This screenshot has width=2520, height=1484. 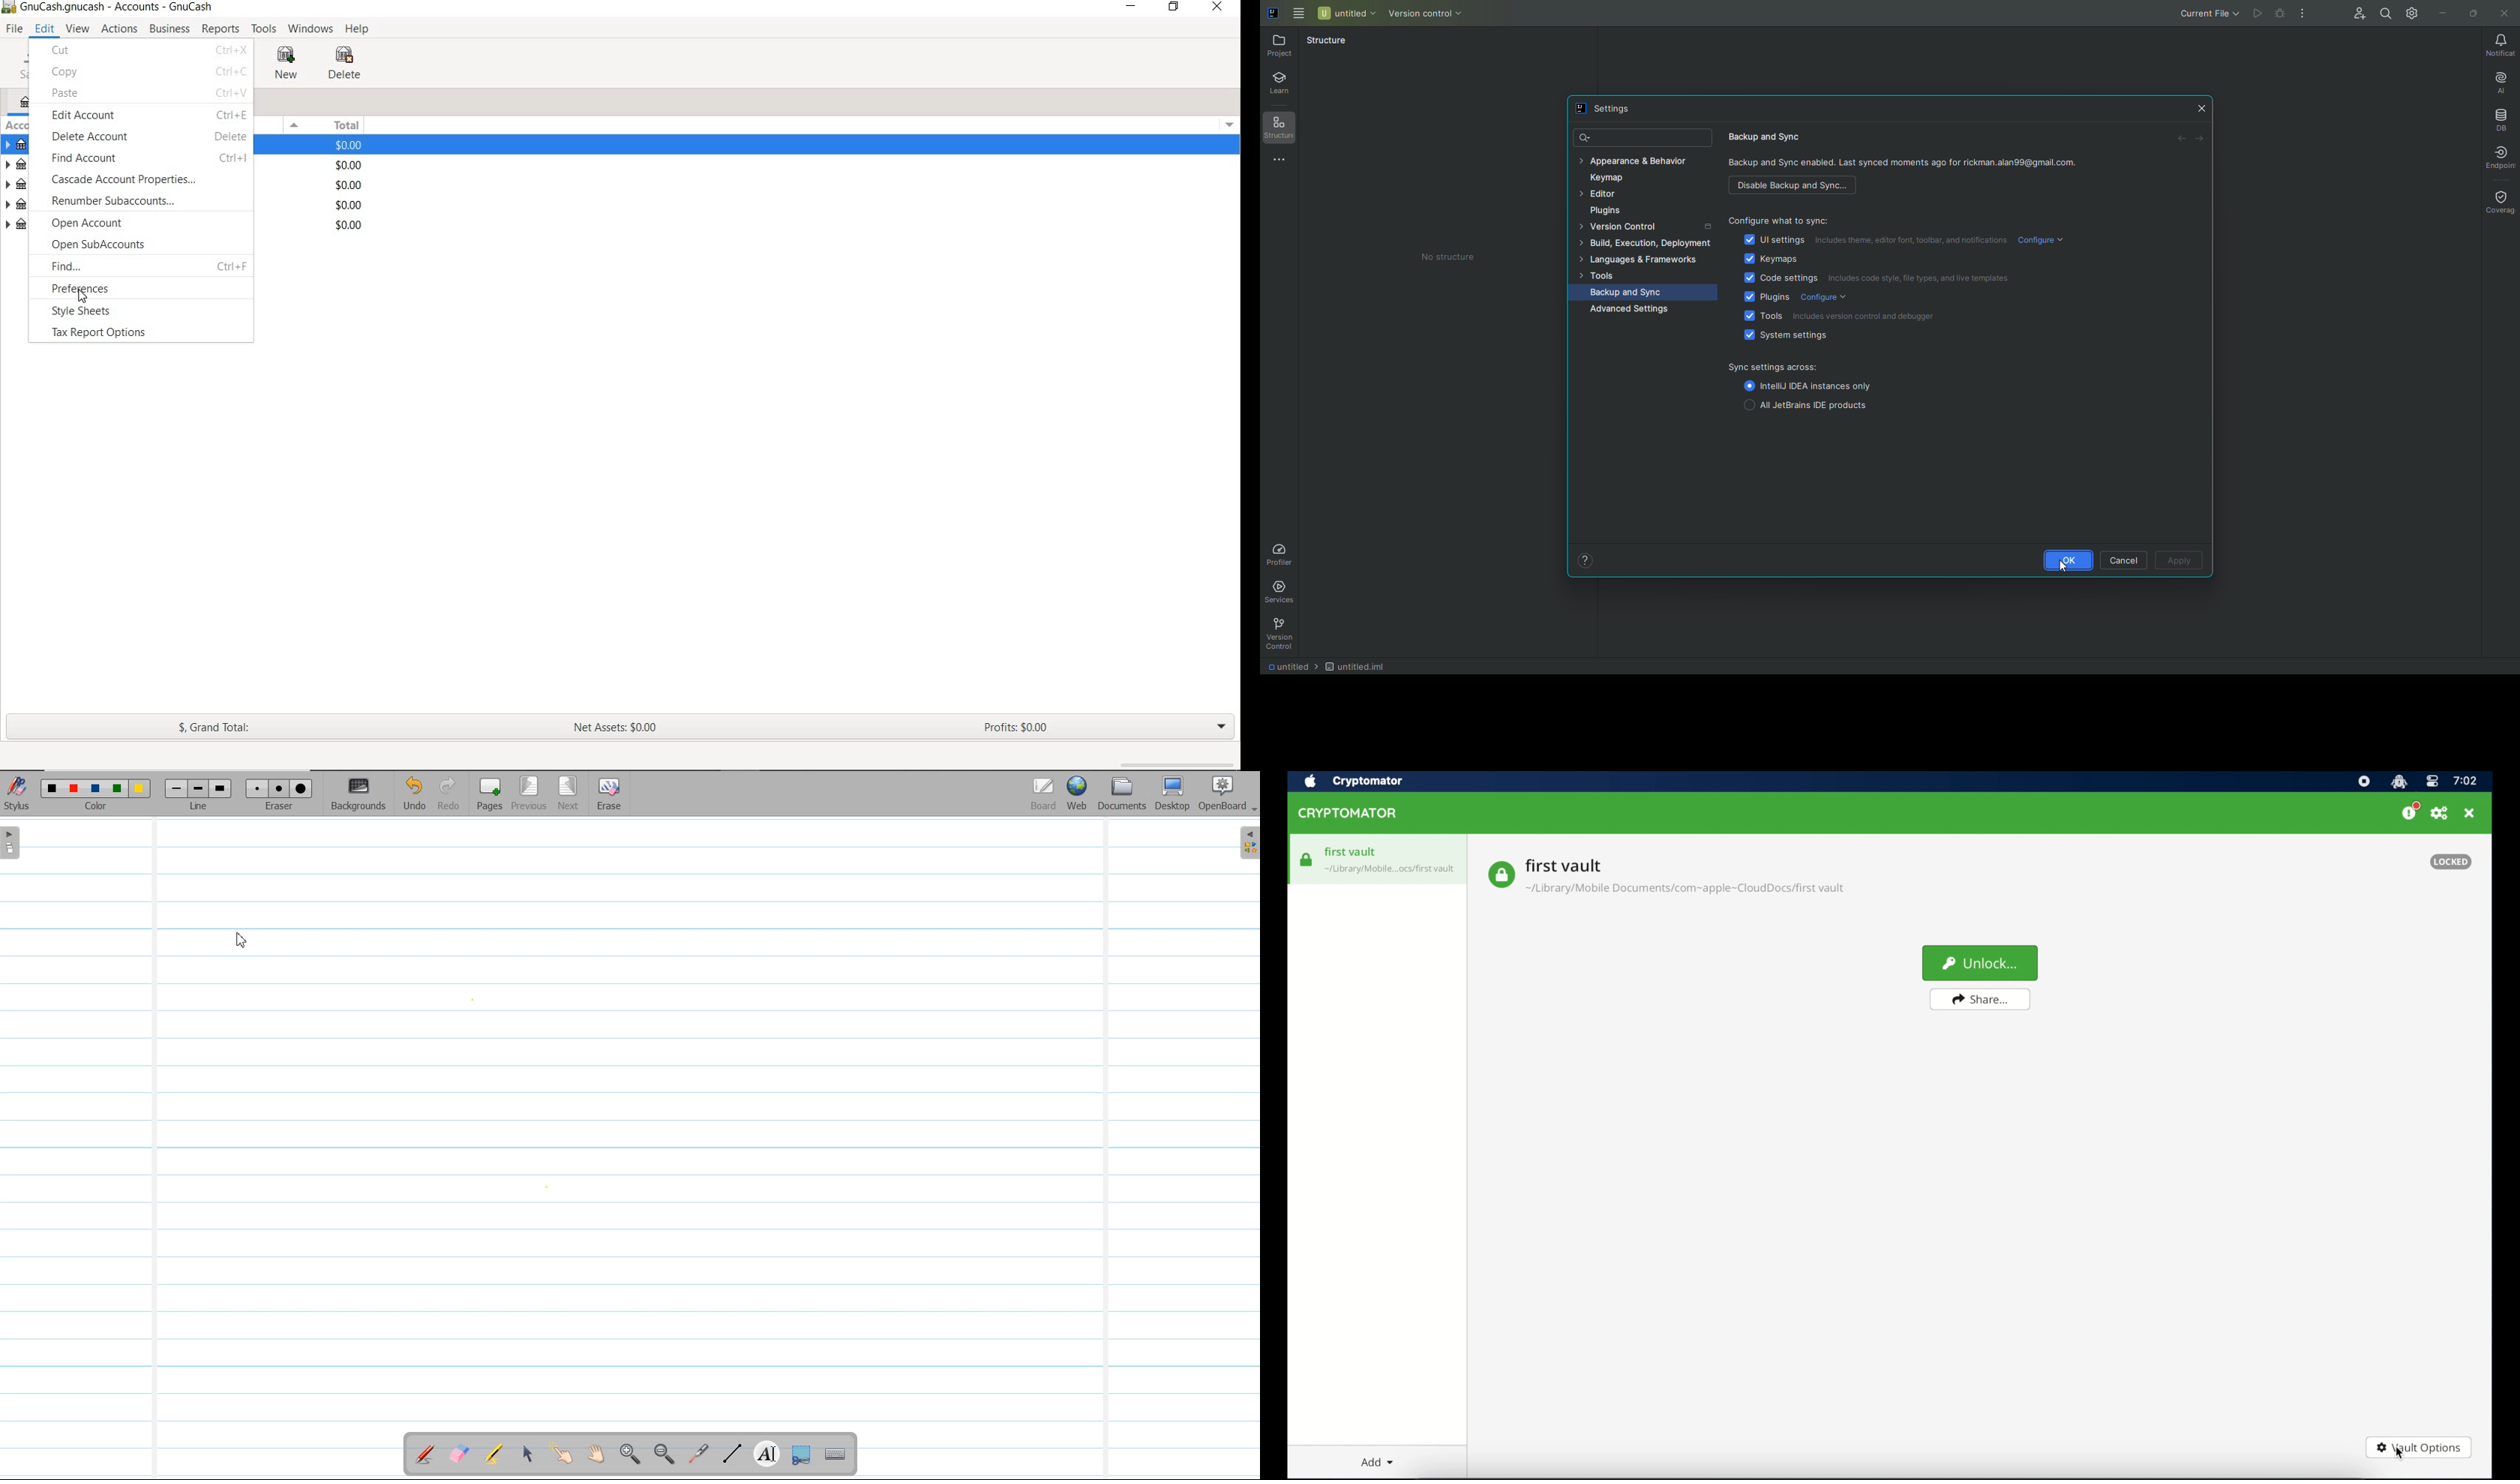 I want to click on Display virtual Keyboard, so click(x=836, y=1455).